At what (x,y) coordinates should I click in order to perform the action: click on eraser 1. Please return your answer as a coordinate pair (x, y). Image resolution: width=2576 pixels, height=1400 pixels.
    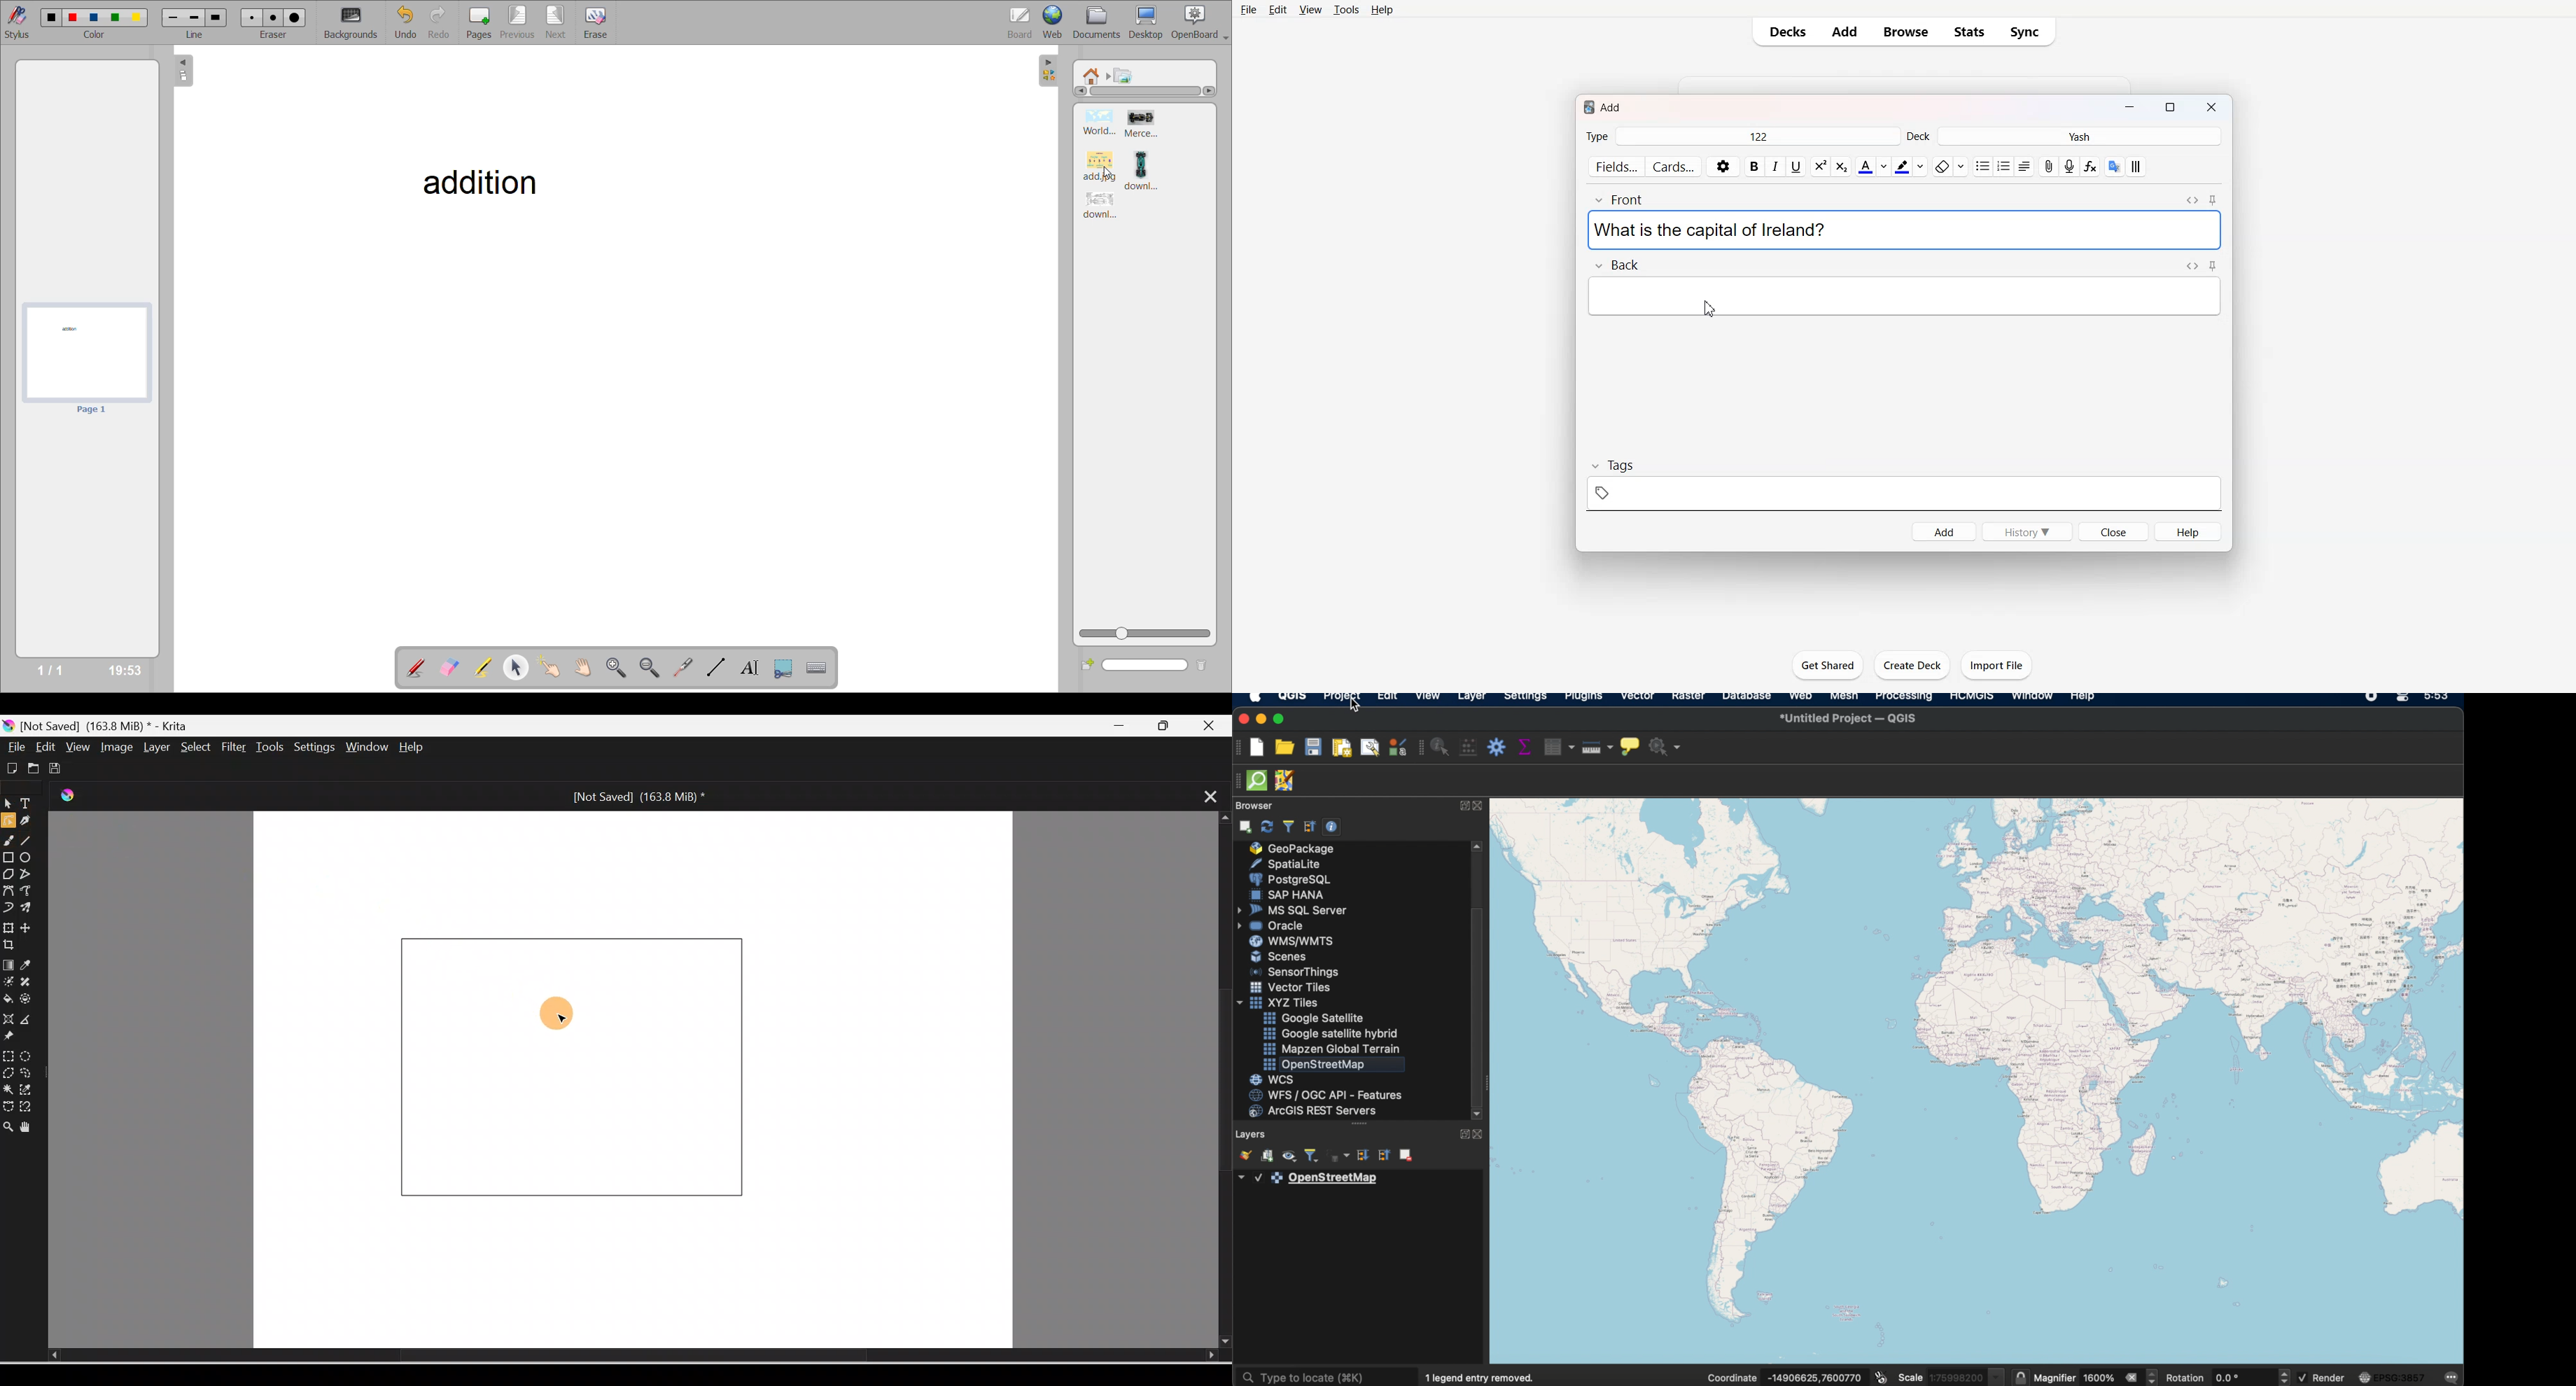
    Looking at the image, I should click on (253, 17).